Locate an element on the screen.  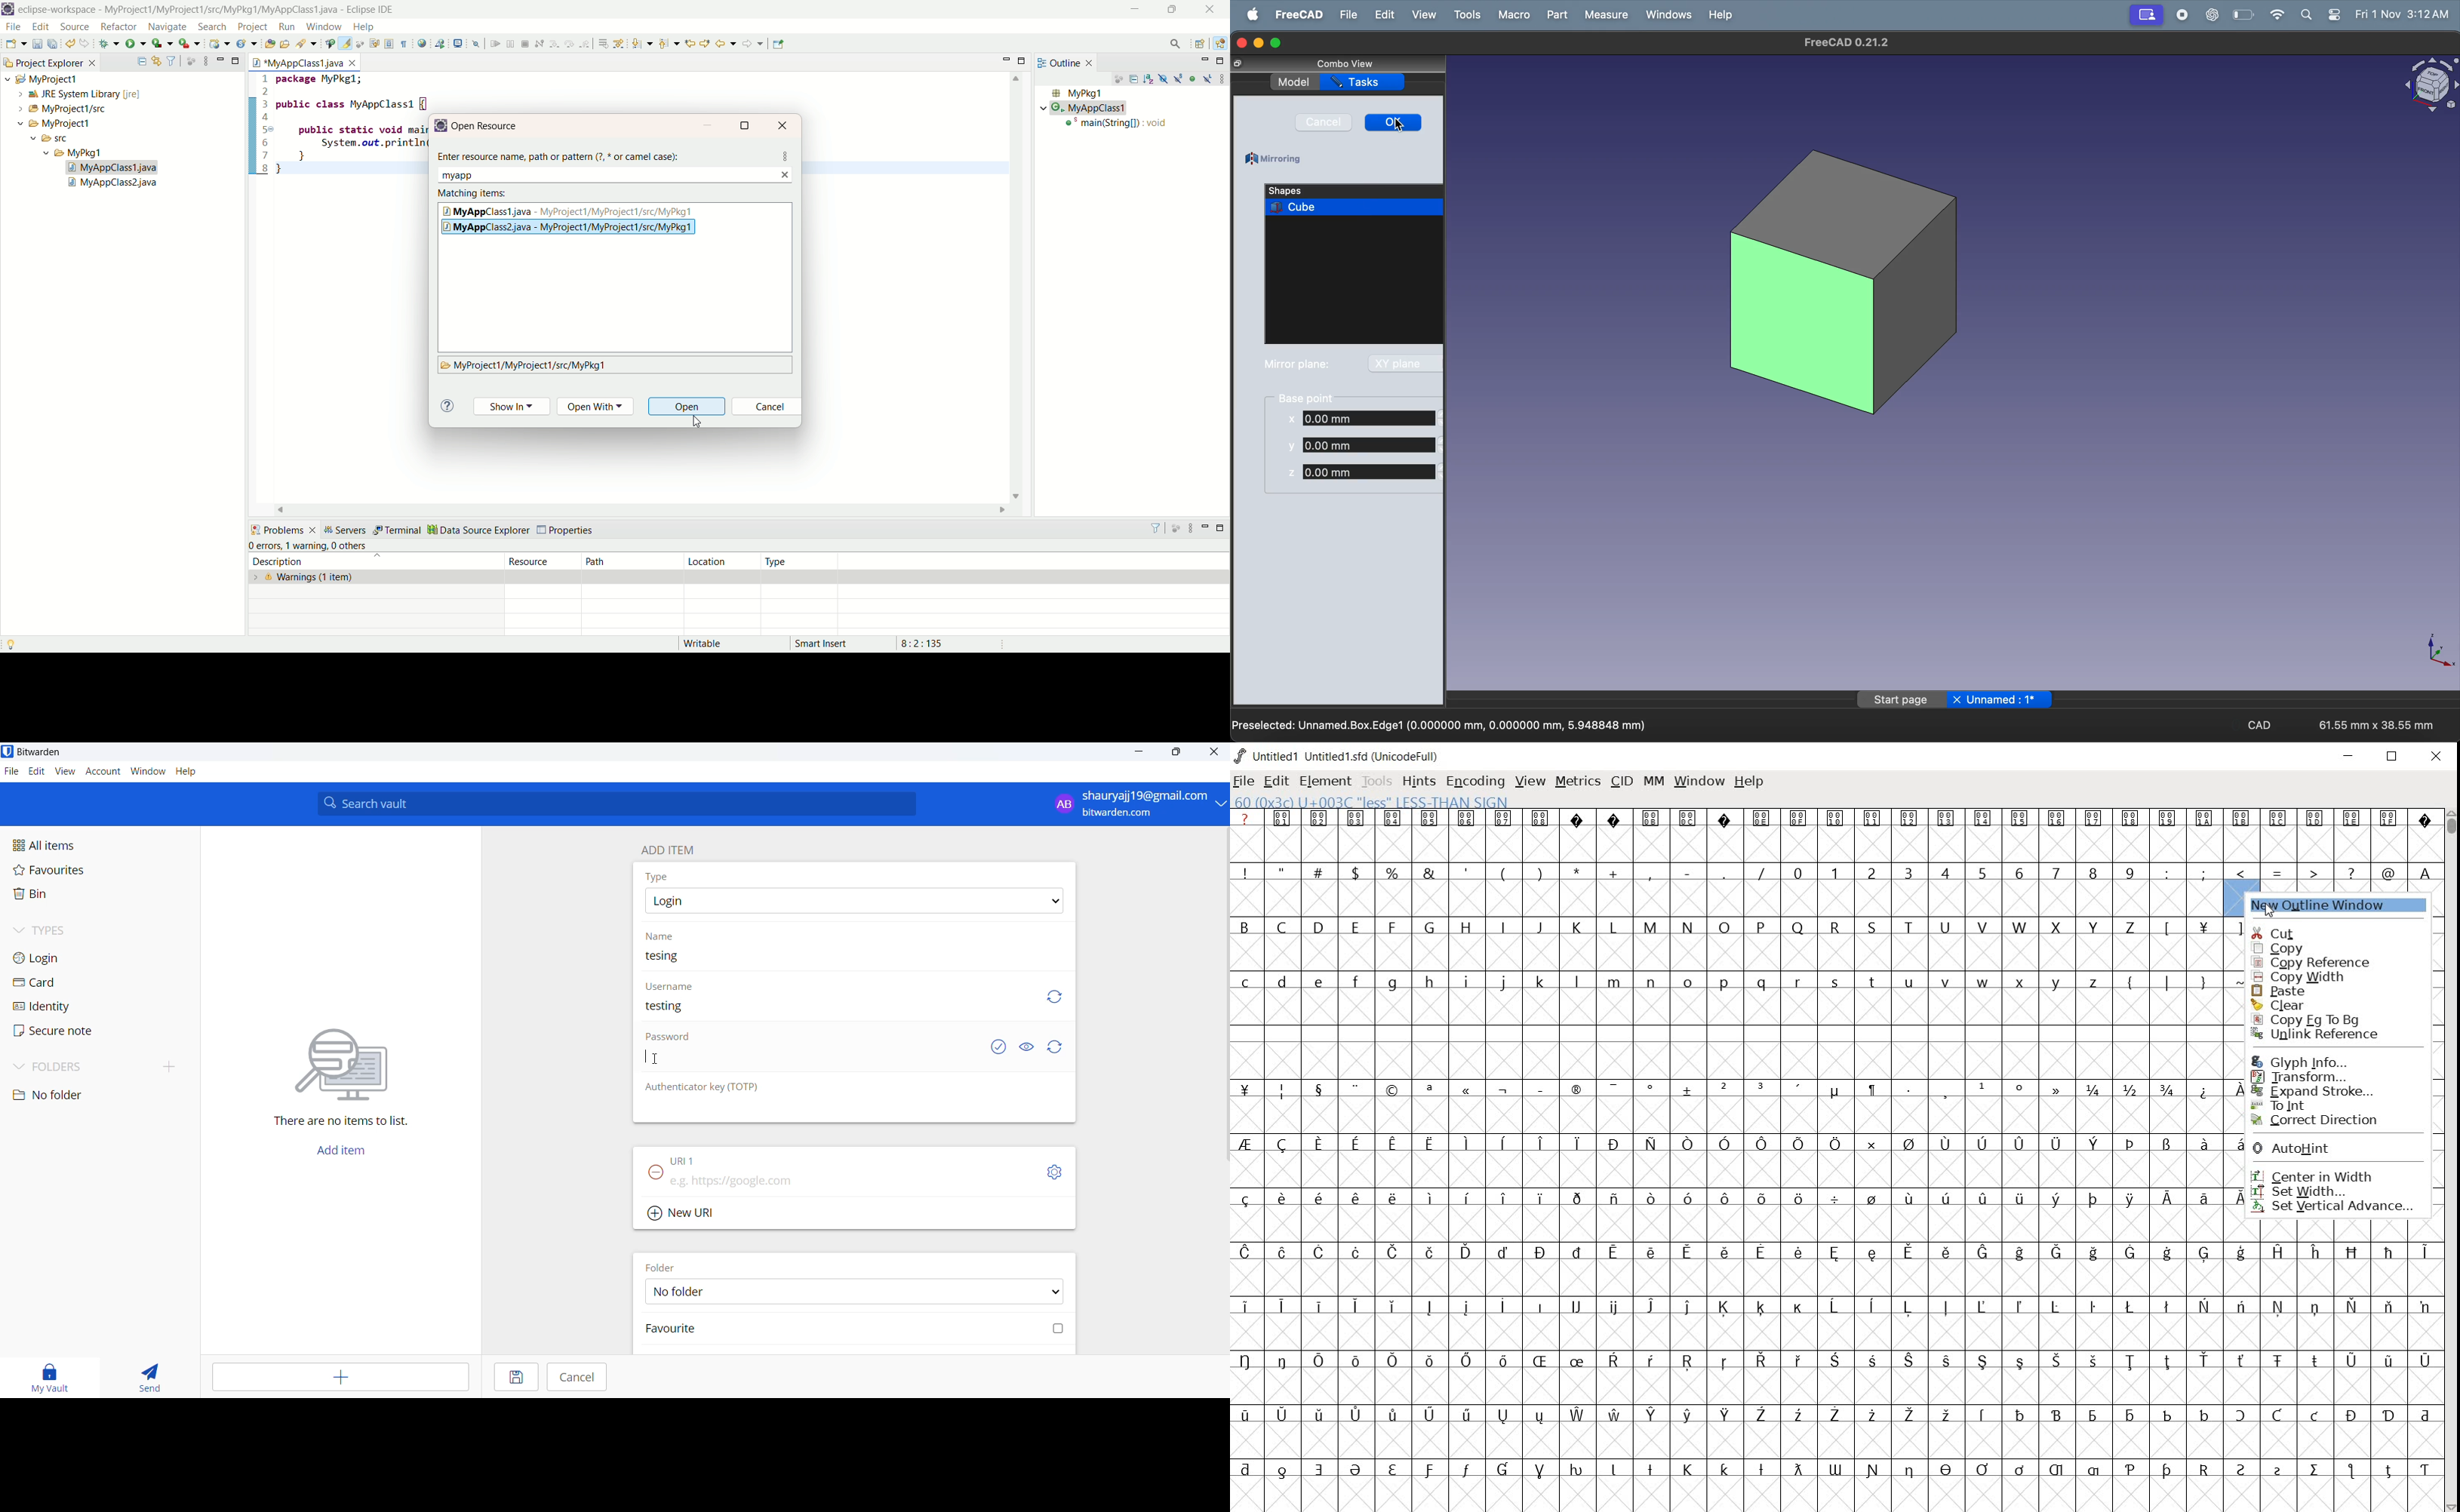
search is located at coordinates (2305, 16).